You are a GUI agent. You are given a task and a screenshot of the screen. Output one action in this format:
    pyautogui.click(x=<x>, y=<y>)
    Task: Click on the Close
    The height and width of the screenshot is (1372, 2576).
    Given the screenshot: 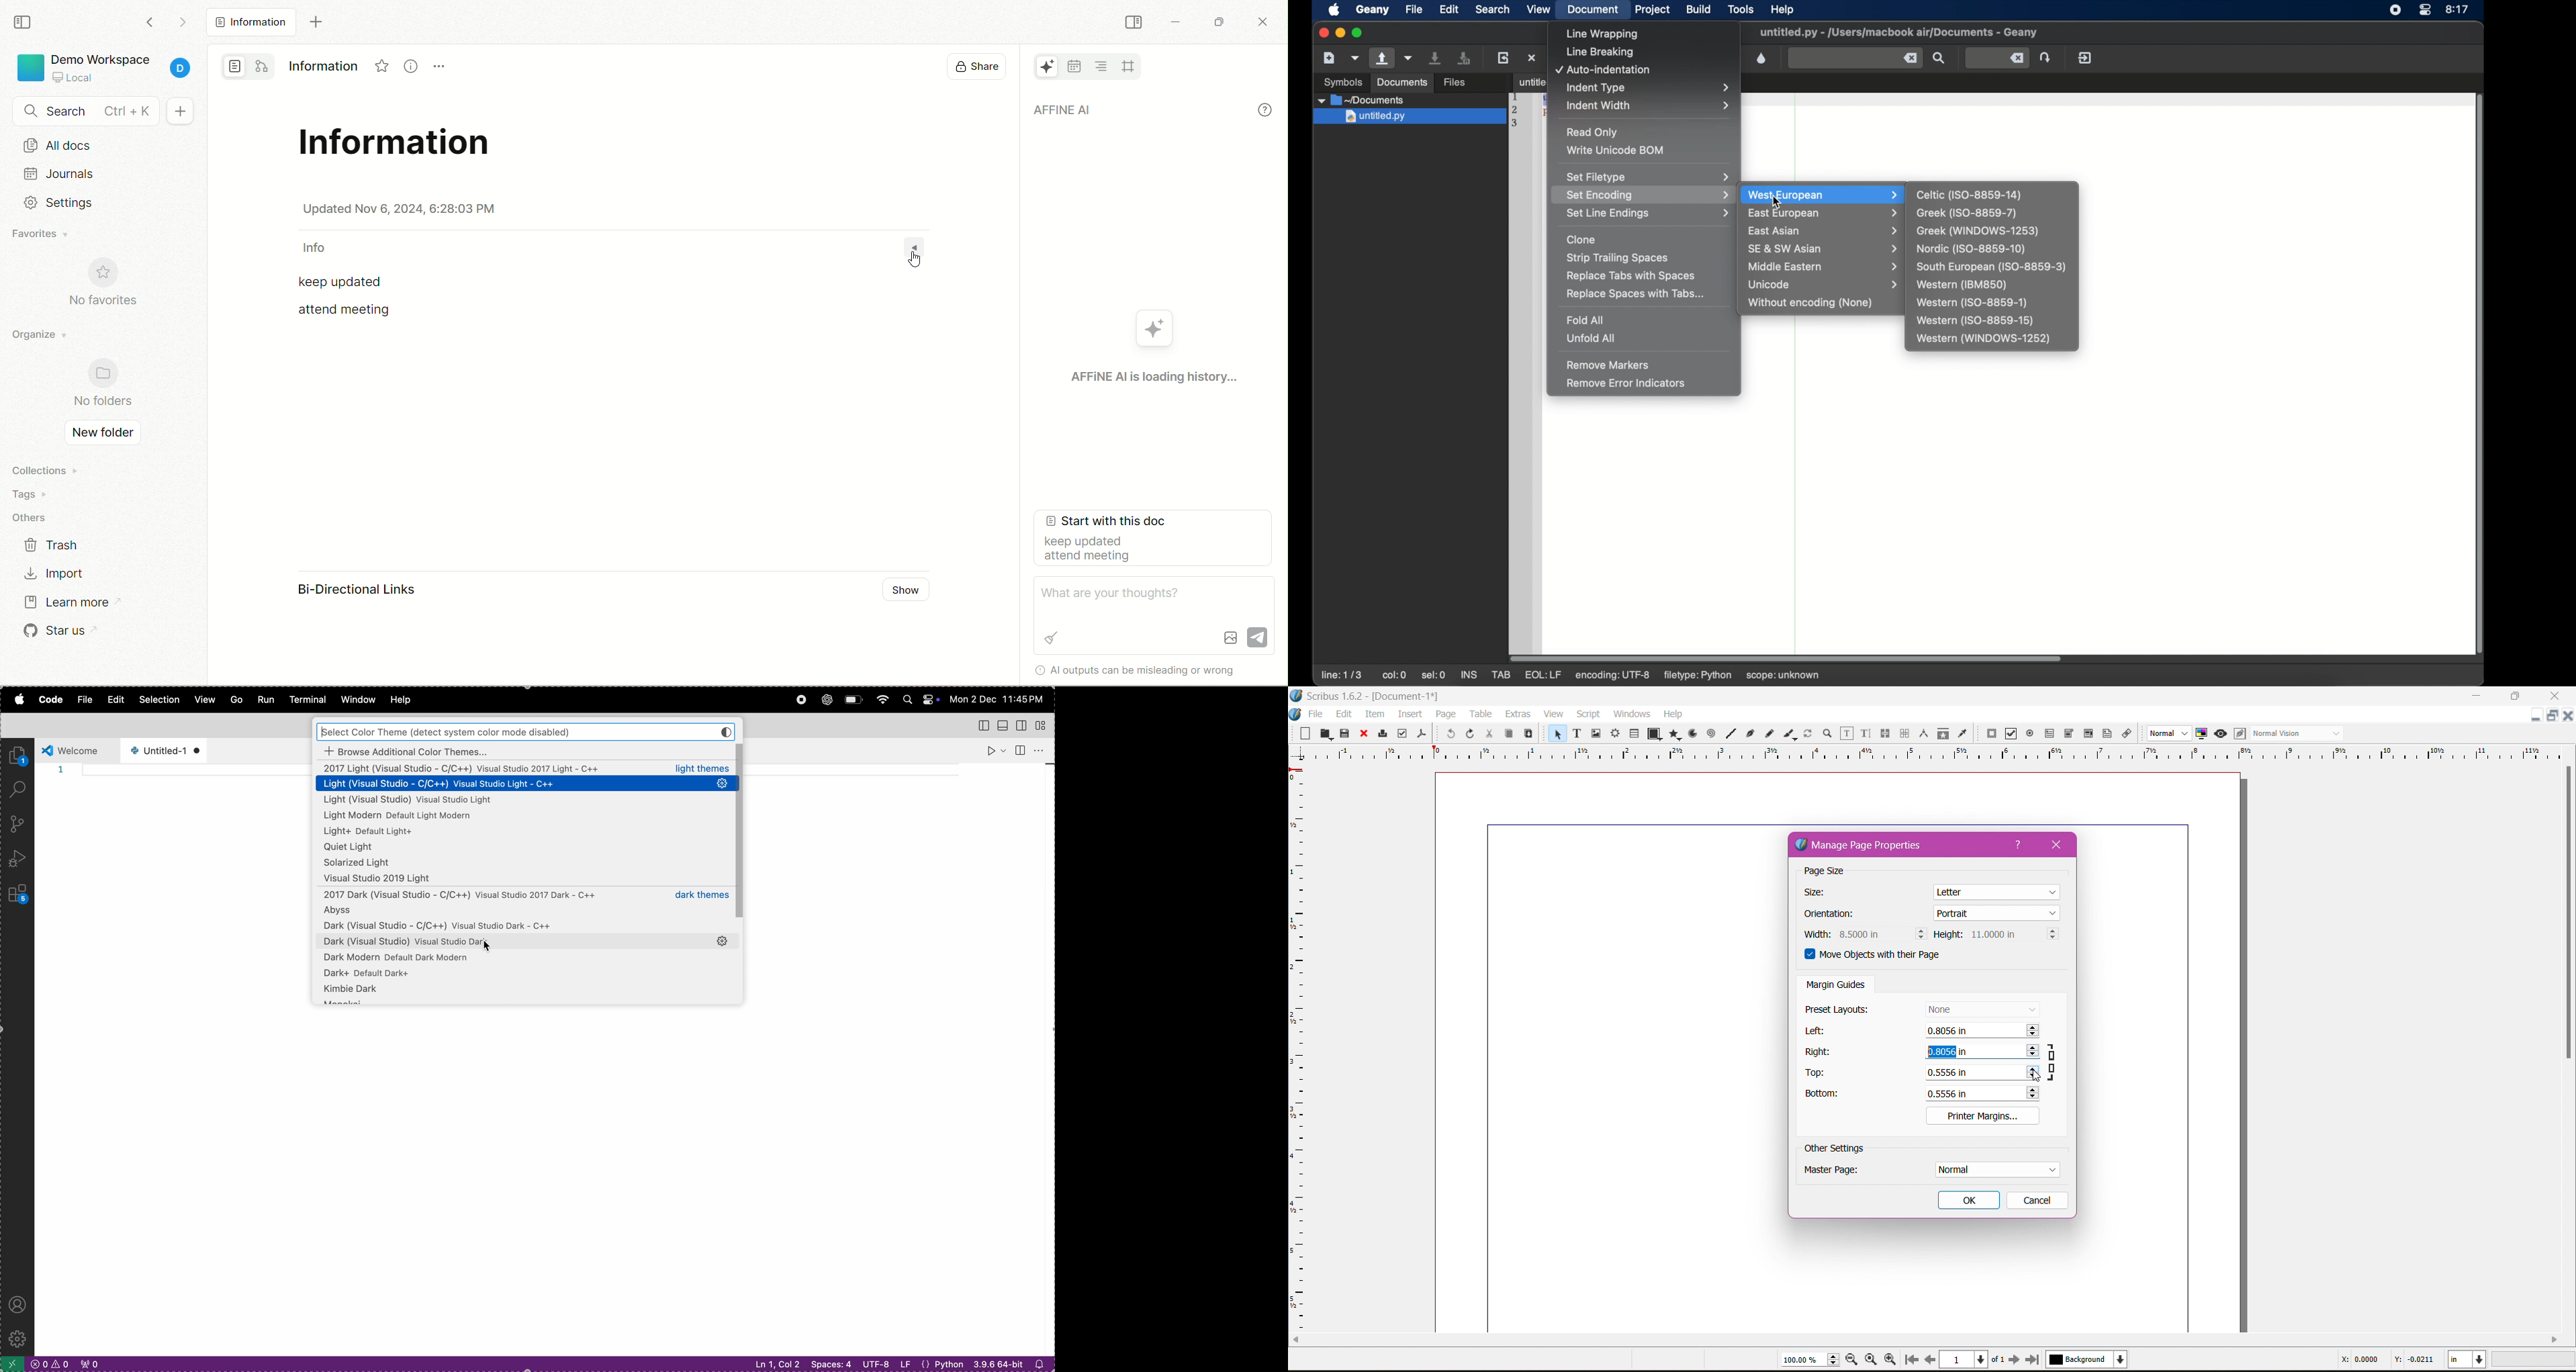 What is the action you would take?
    pyautogui.click(x=2061, y=845)
    